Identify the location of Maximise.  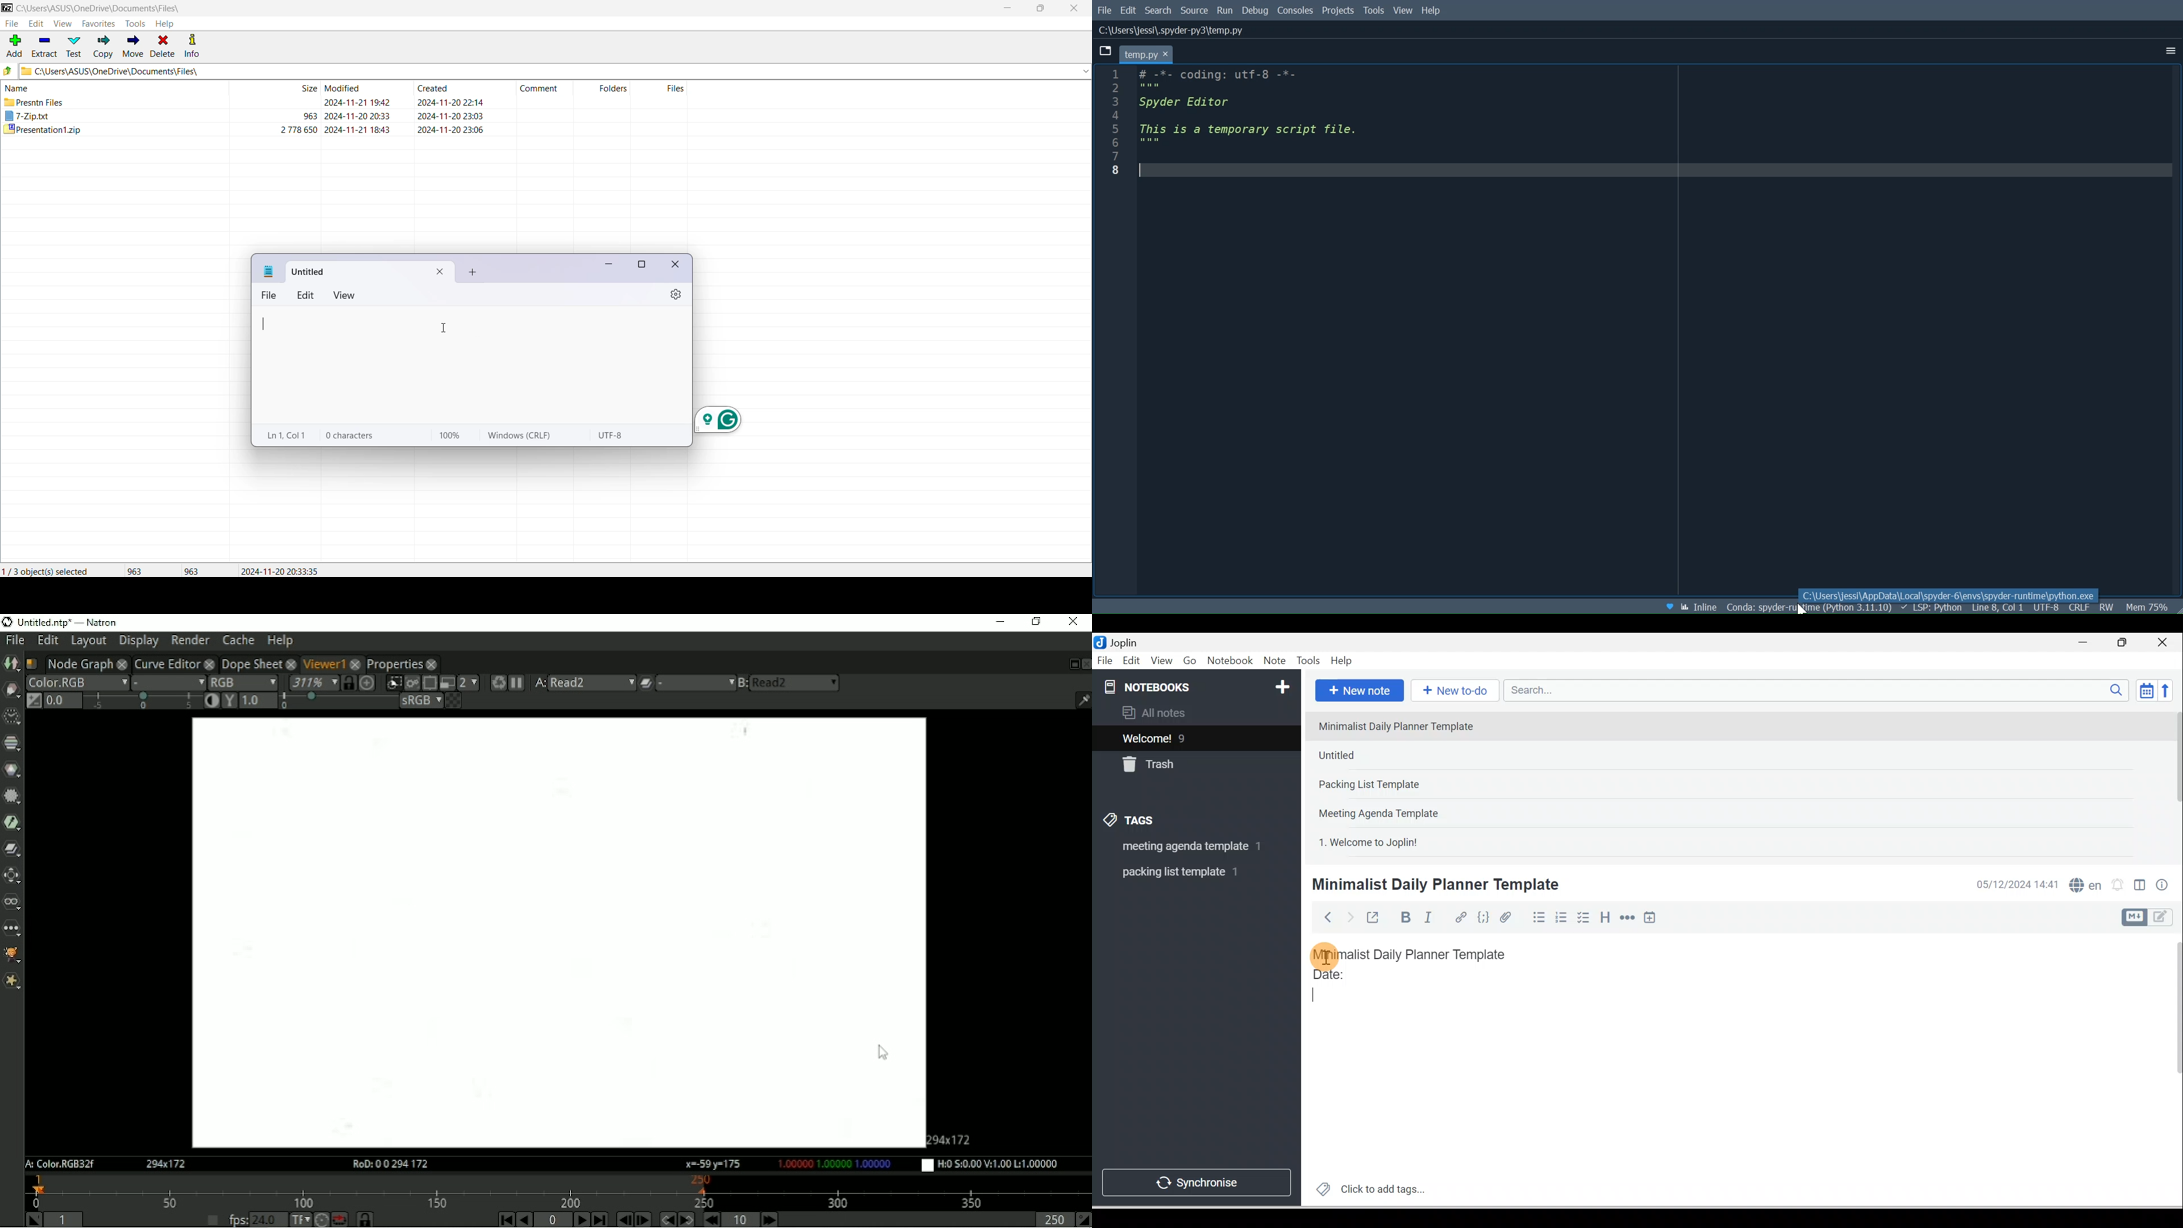
(2127, 643).